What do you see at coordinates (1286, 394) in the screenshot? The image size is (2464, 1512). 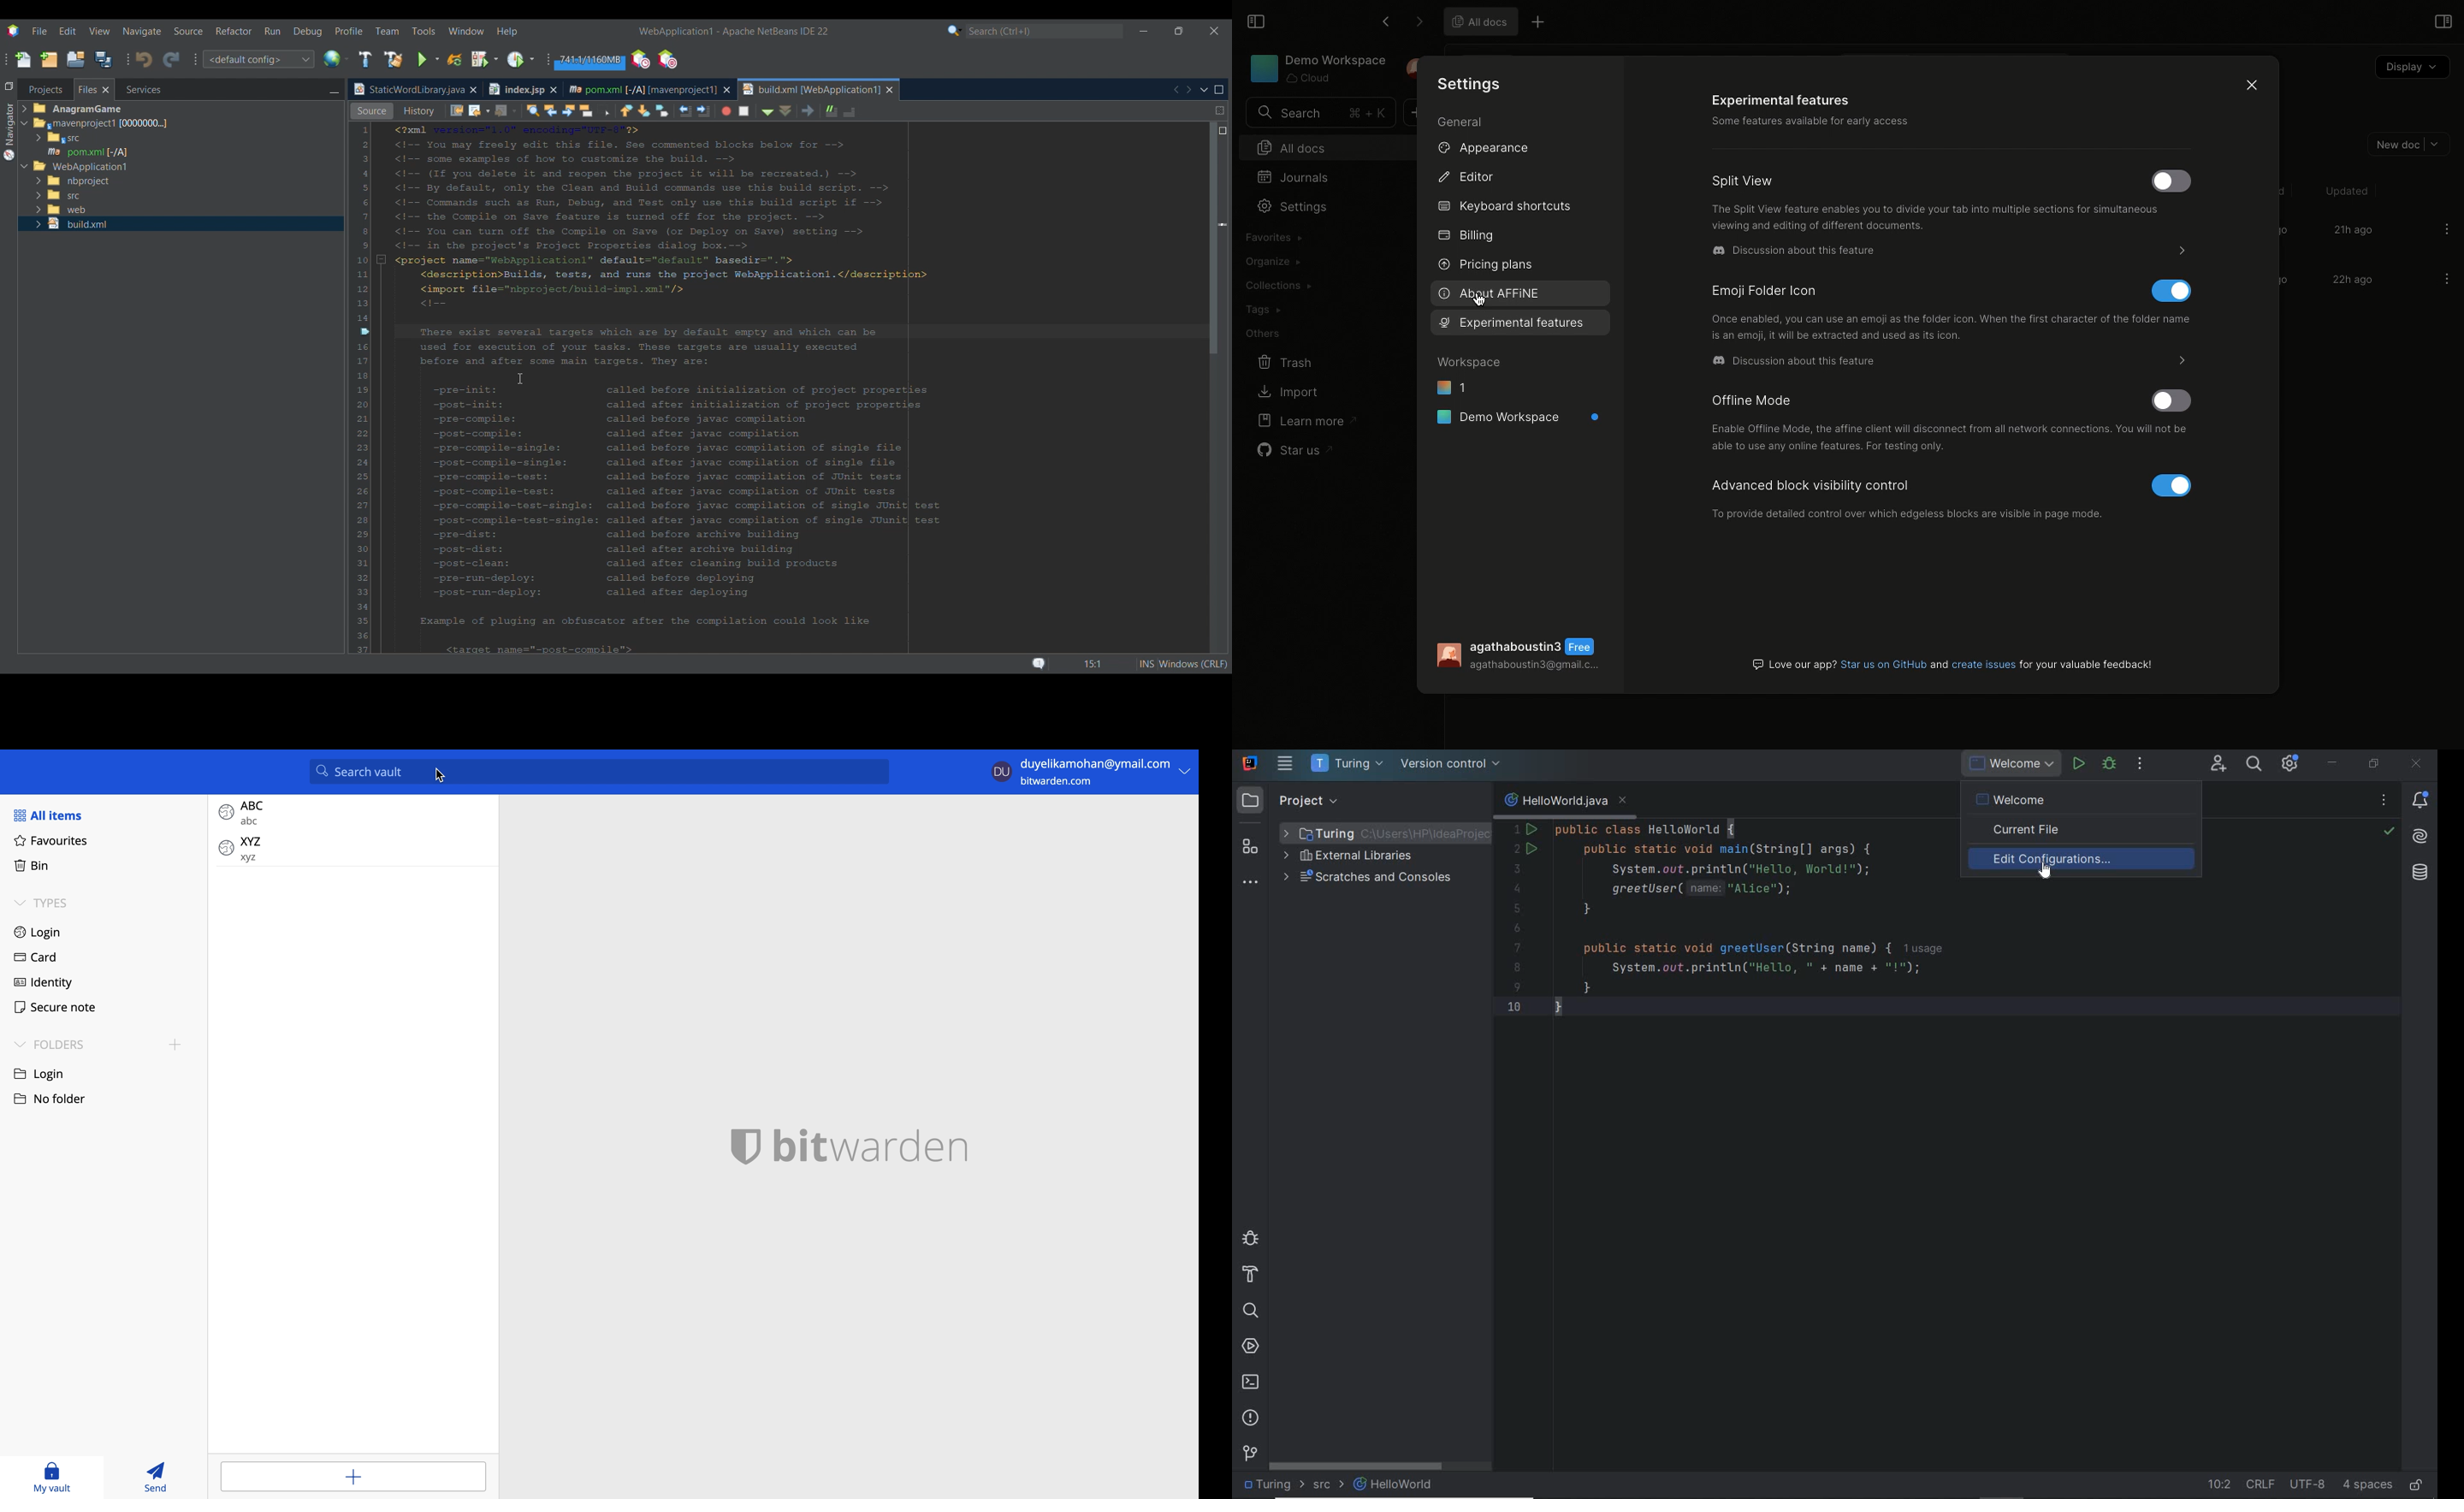 I see `Import` at bounding box center [1286, 394].